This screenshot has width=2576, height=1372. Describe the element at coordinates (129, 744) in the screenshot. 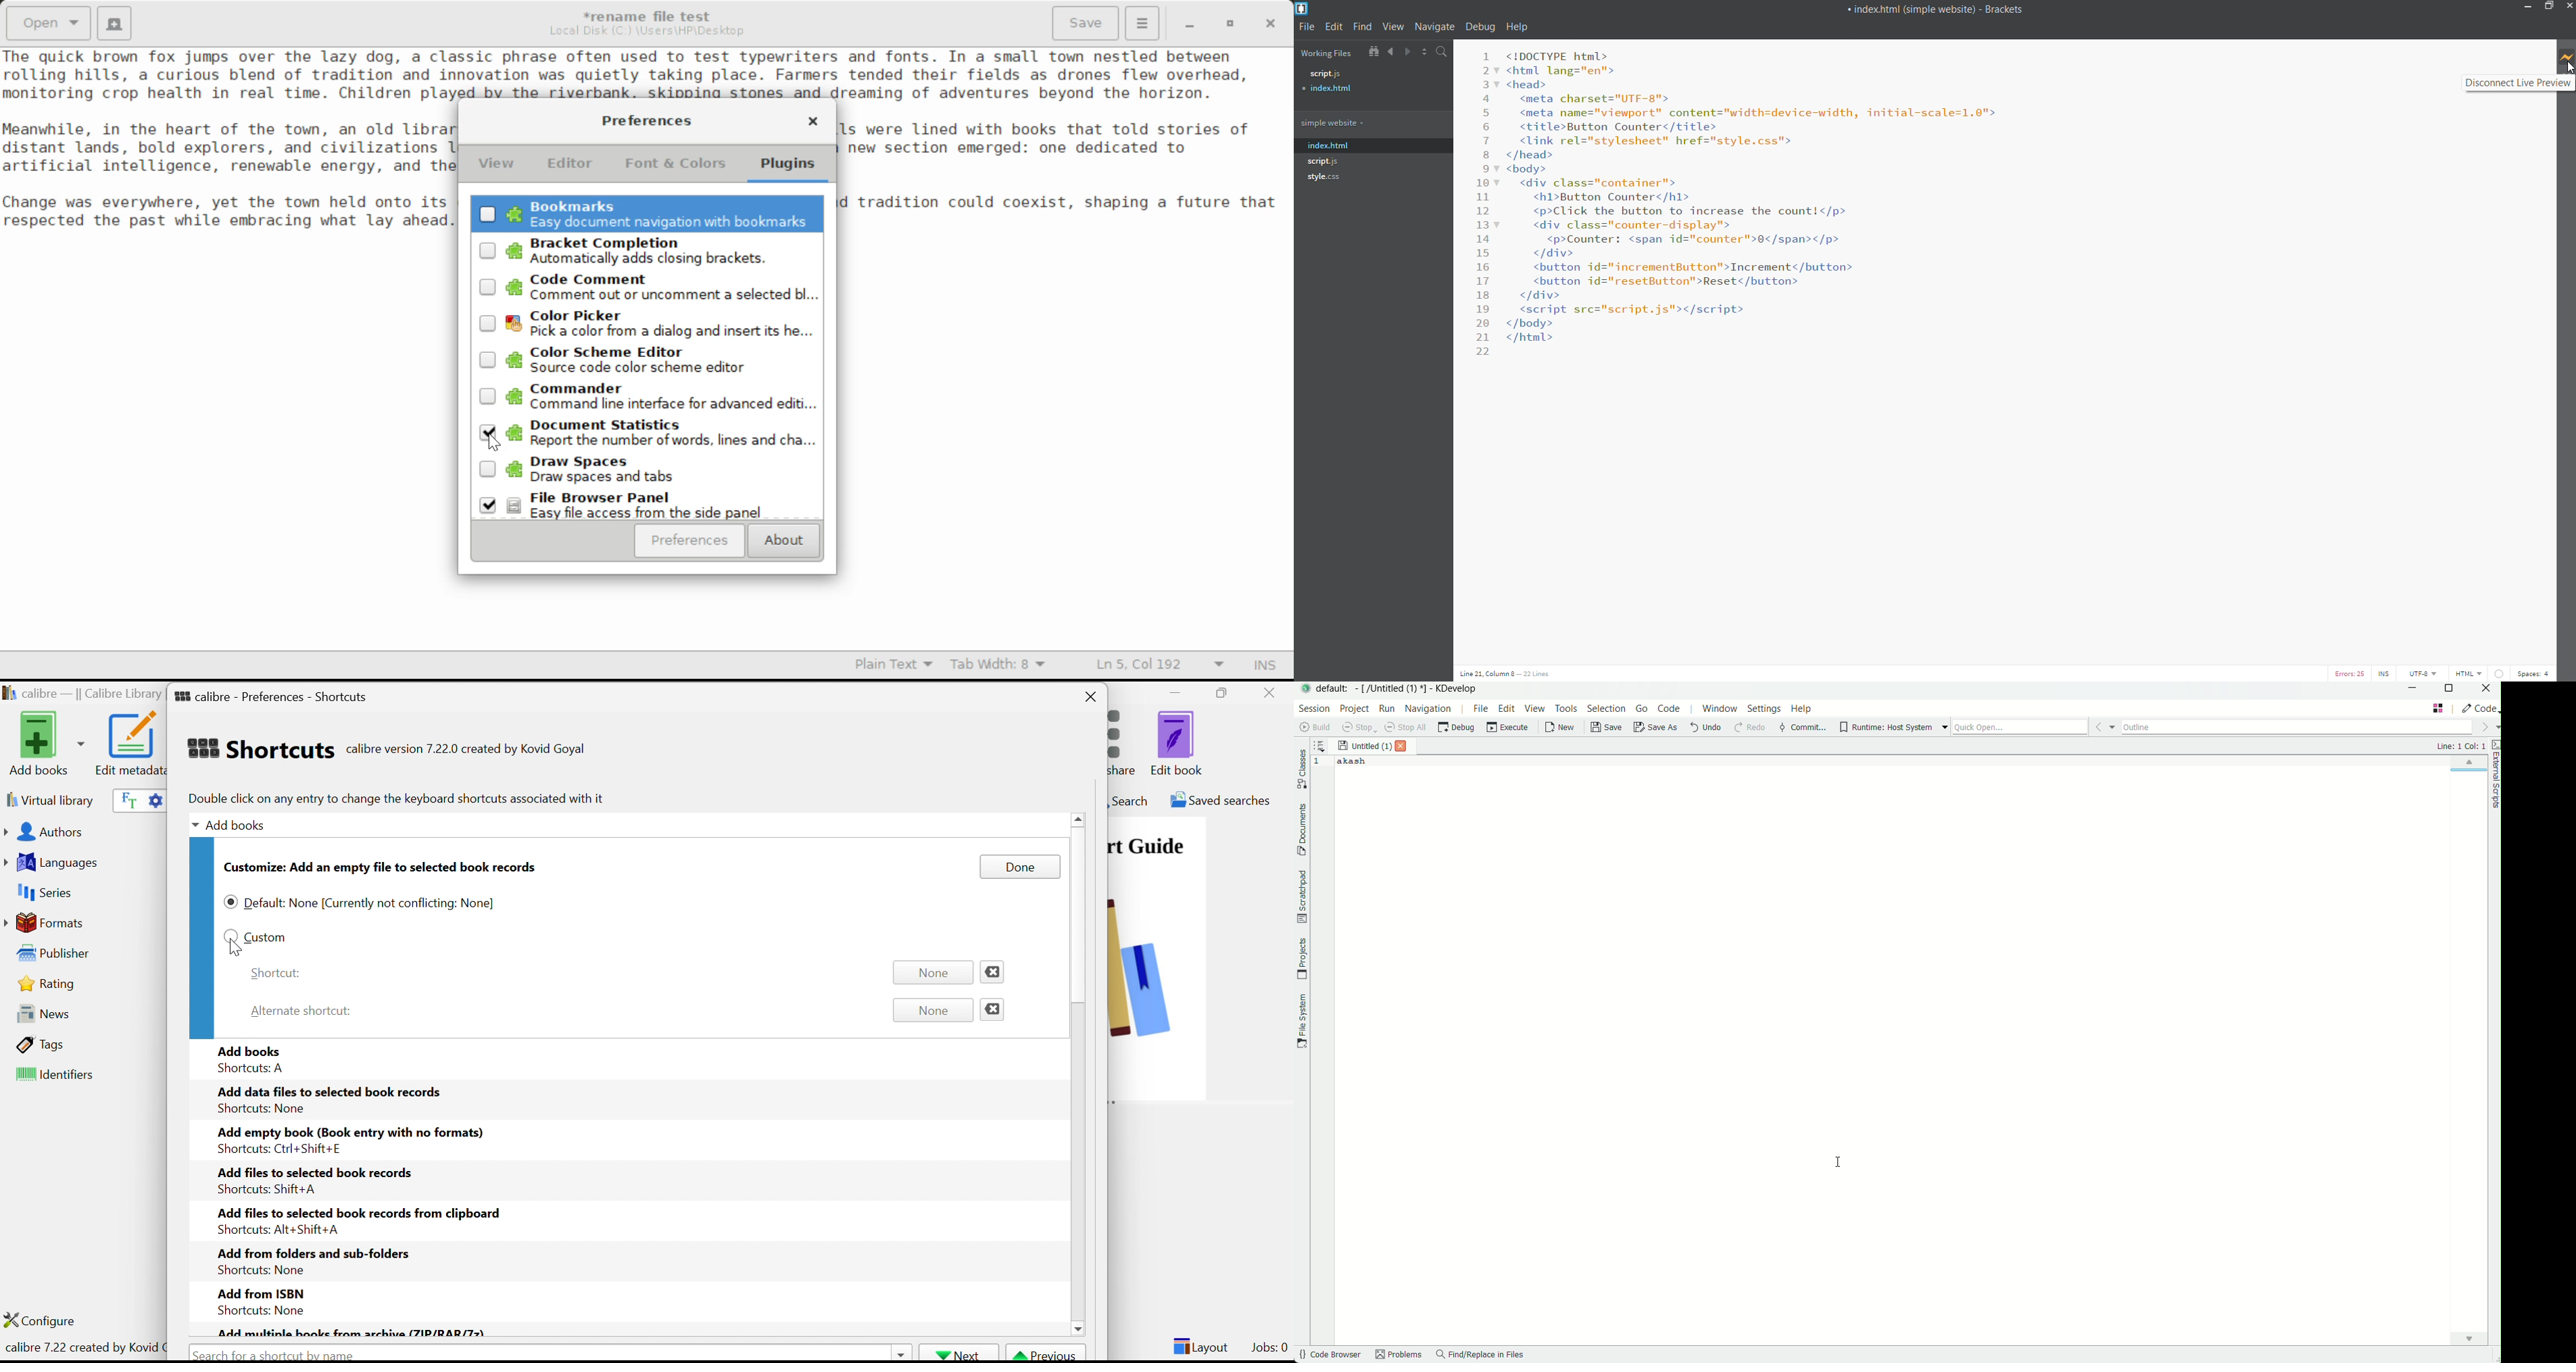

I see `Edit metadata` at that location.